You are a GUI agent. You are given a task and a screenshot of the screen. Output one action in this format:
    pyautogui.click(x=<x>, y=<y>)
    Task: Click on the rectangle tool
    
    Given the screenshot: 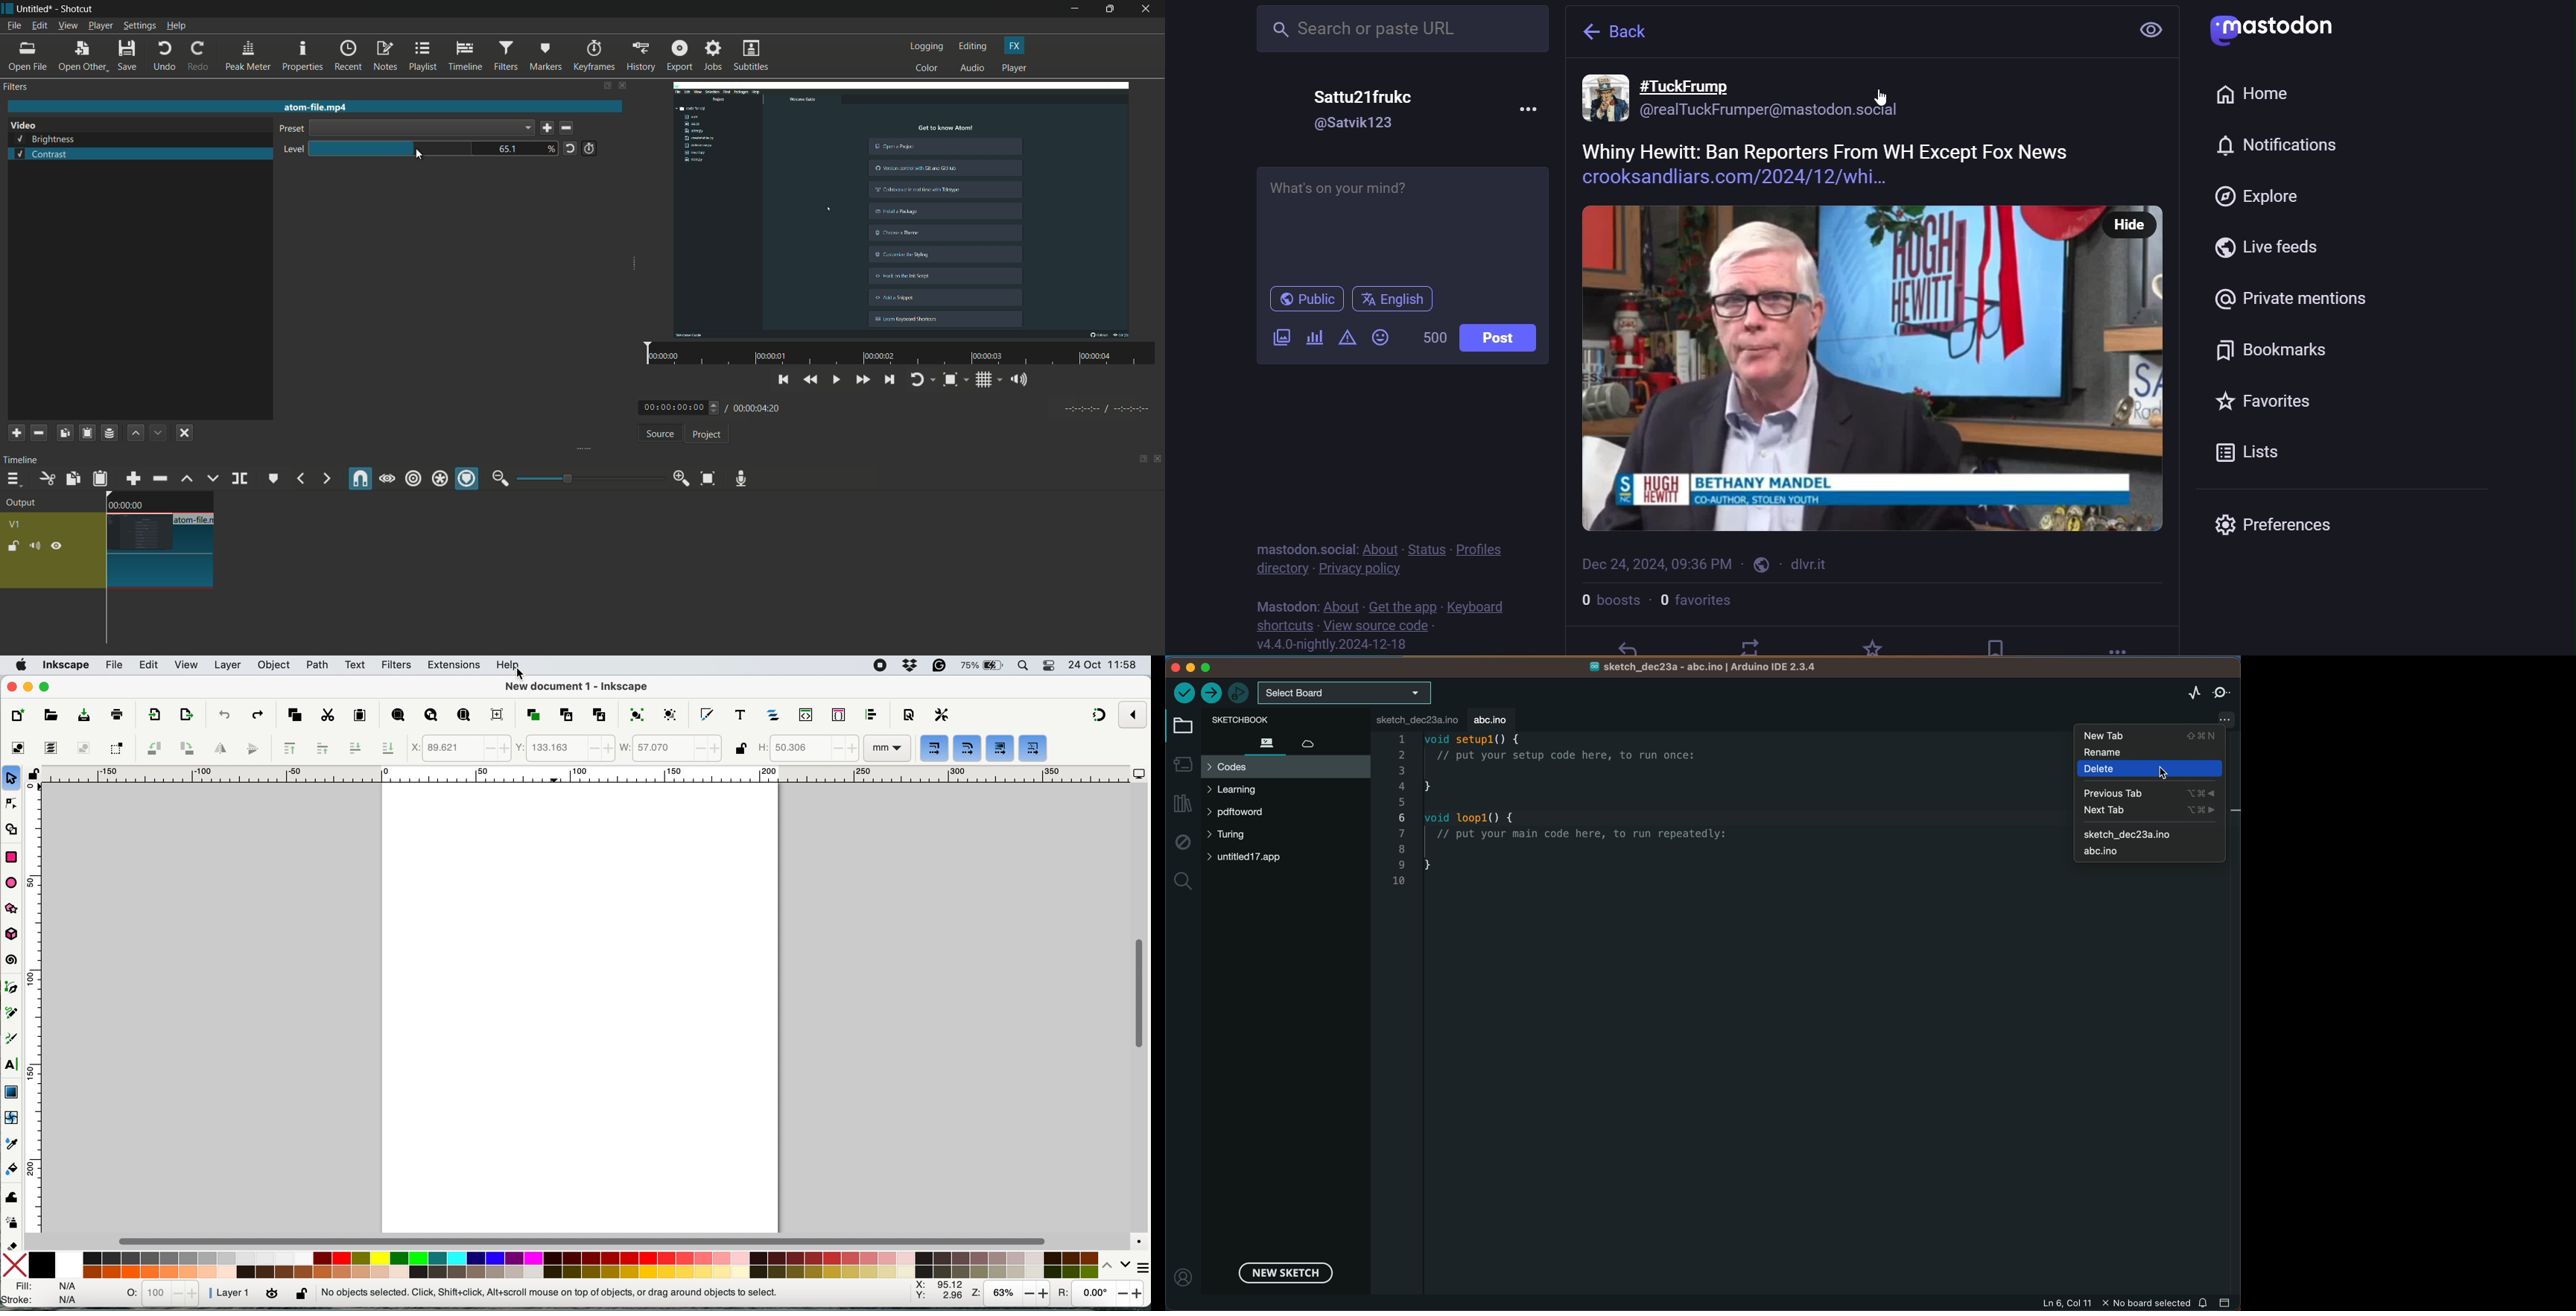 What is the action you would take?
    pyautogui.click(x=11, y=855)
    